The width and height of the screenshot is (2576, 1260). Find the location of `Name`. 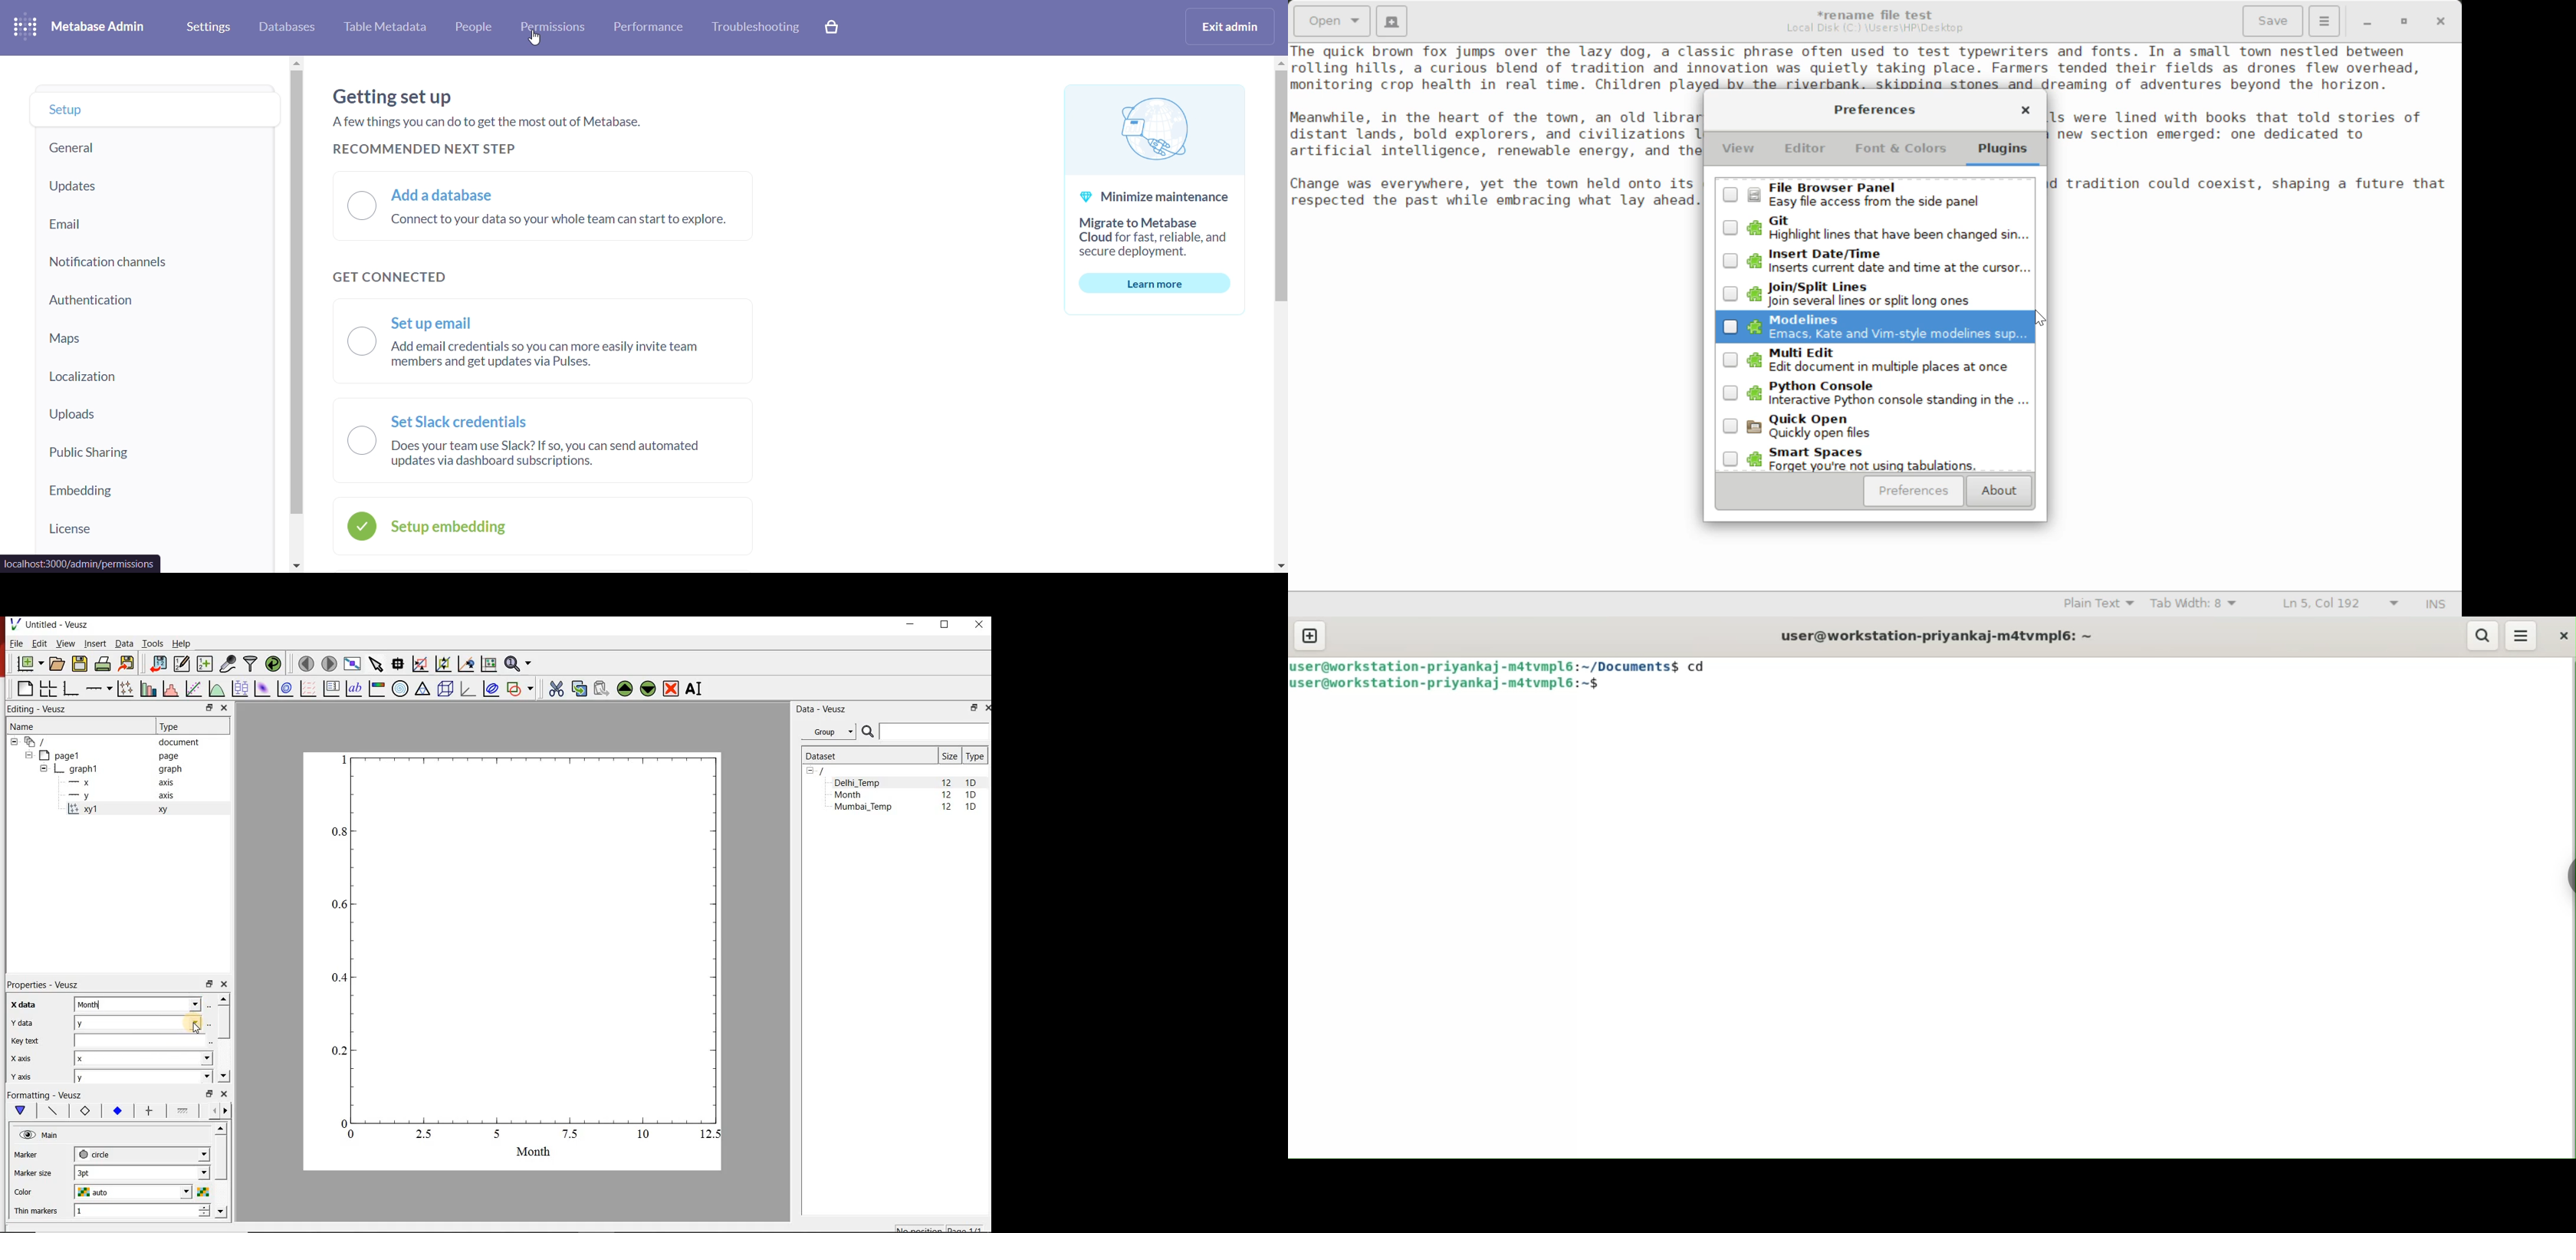

Name is located at coordinates (24, 726).